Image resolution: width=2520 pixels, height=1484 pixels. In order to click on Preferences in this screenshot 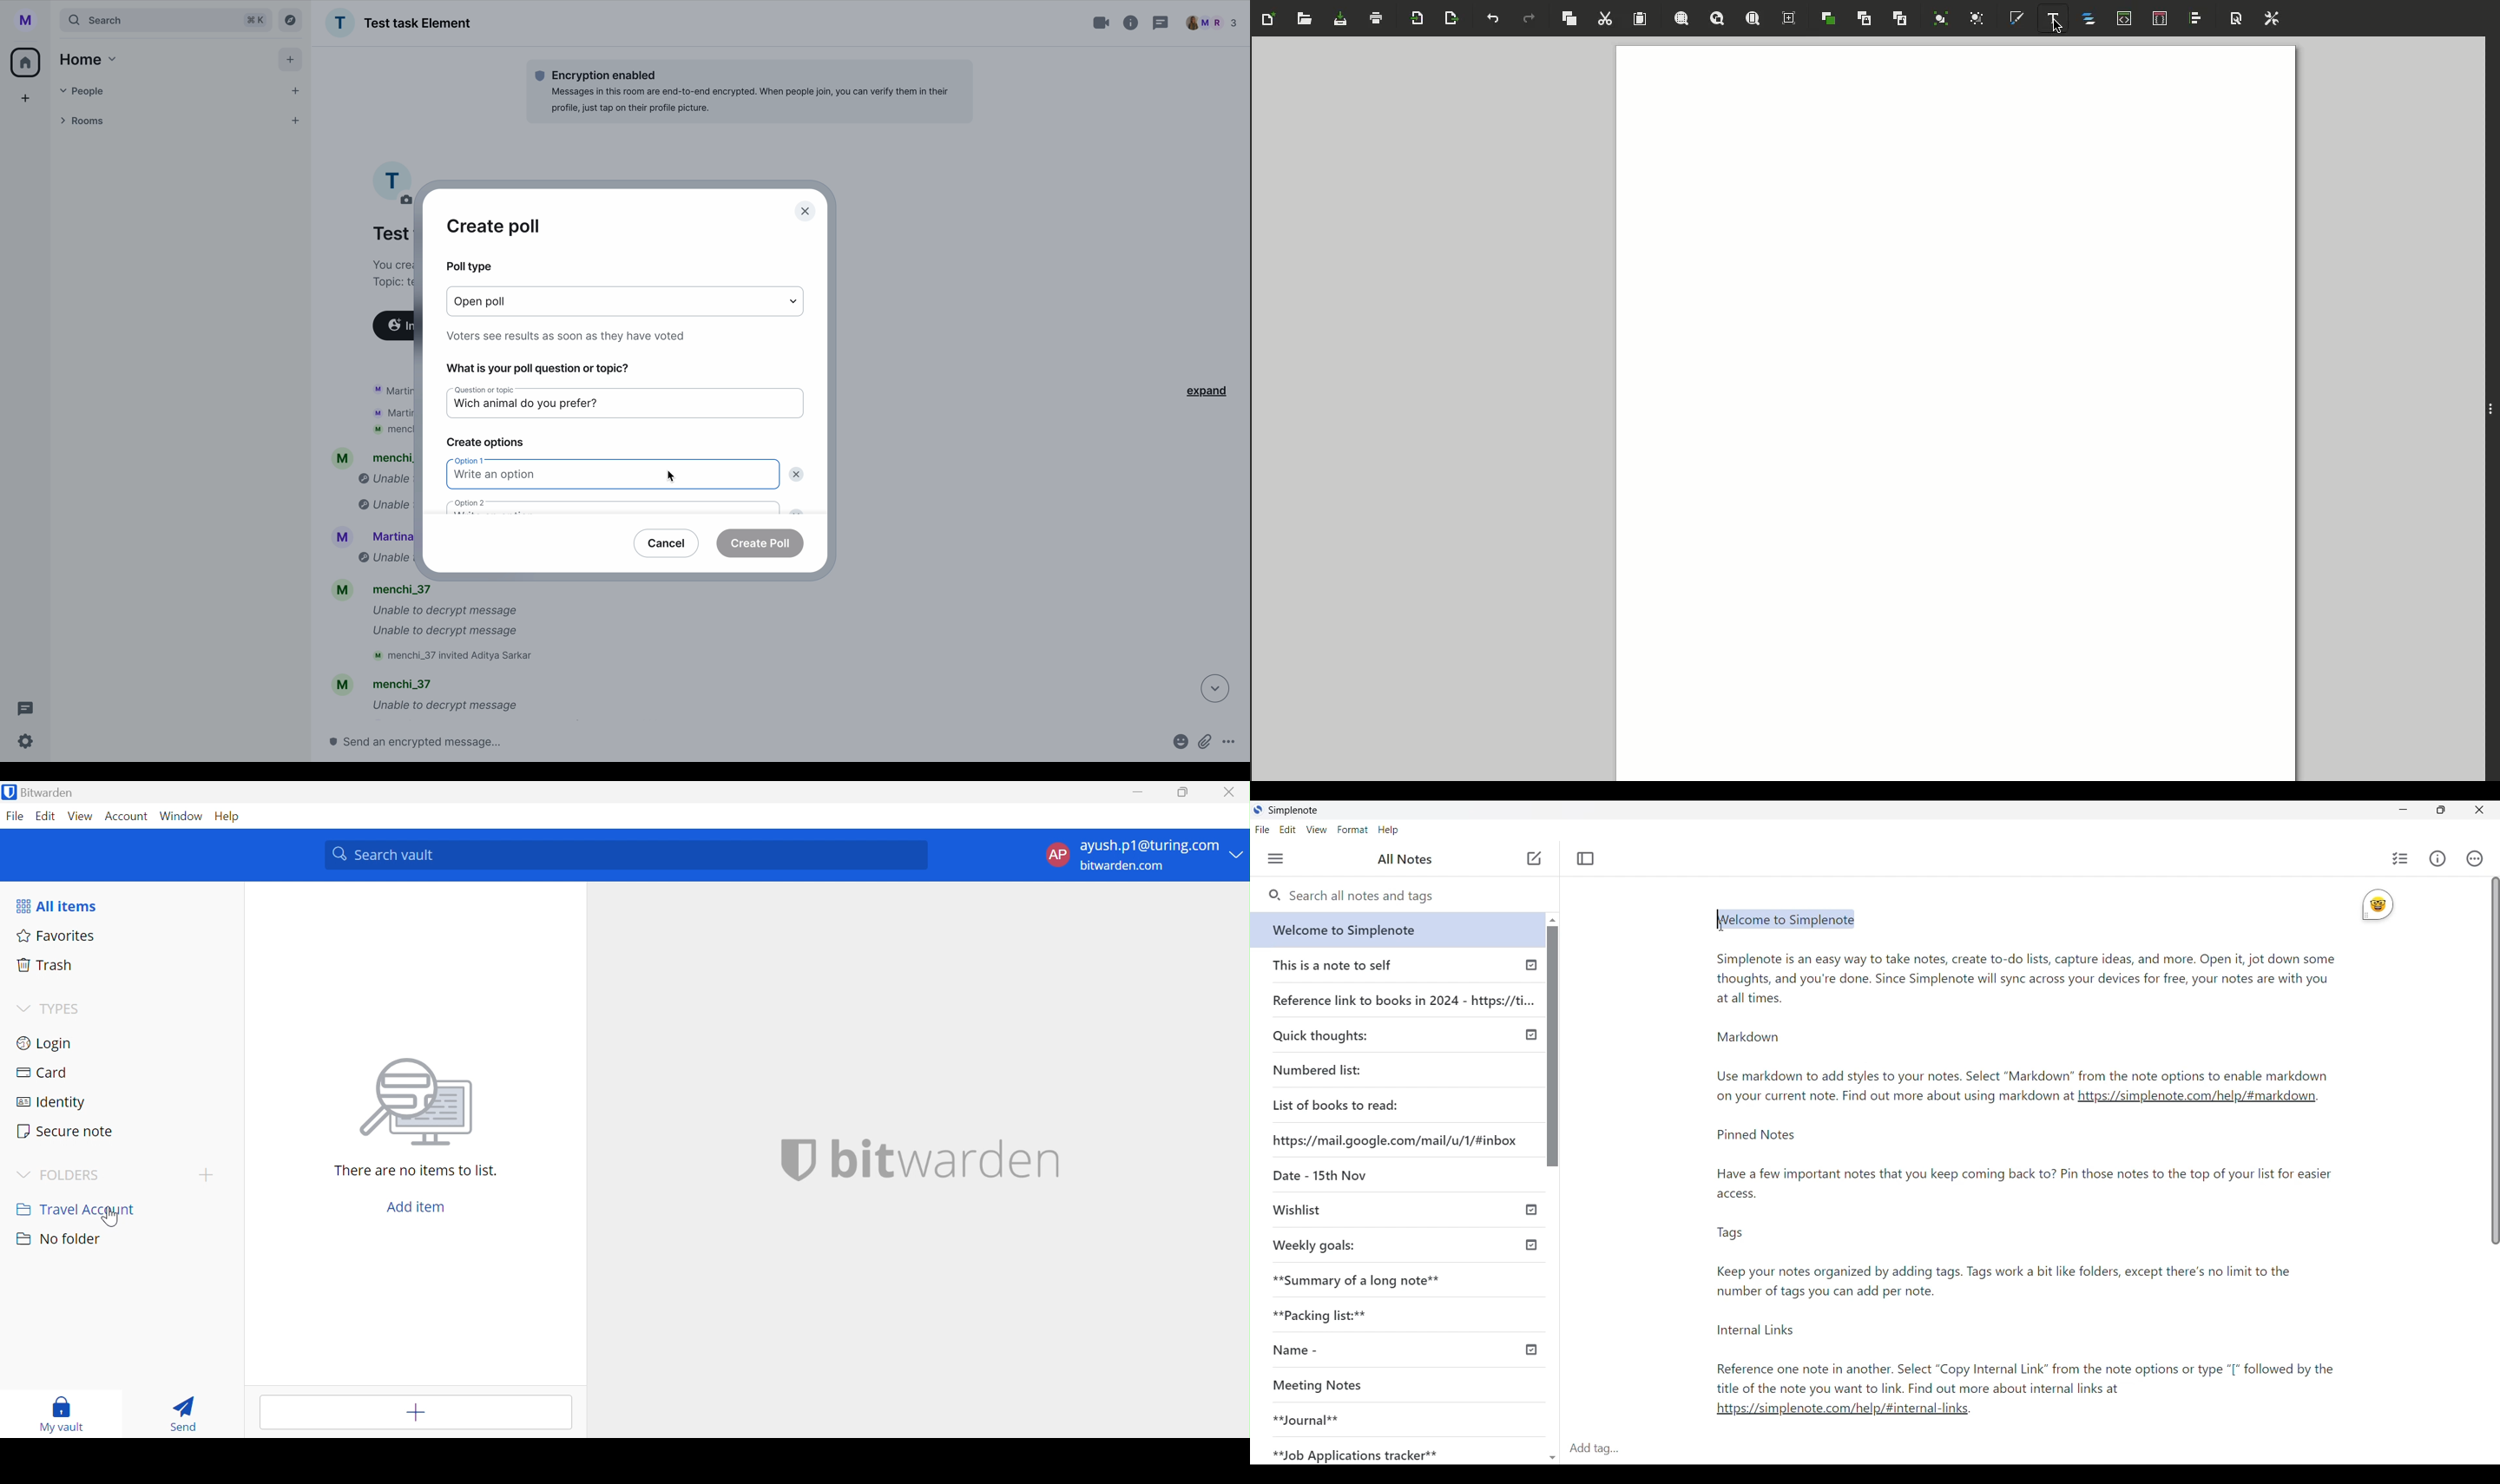, I will do `click(2271, 19)`.